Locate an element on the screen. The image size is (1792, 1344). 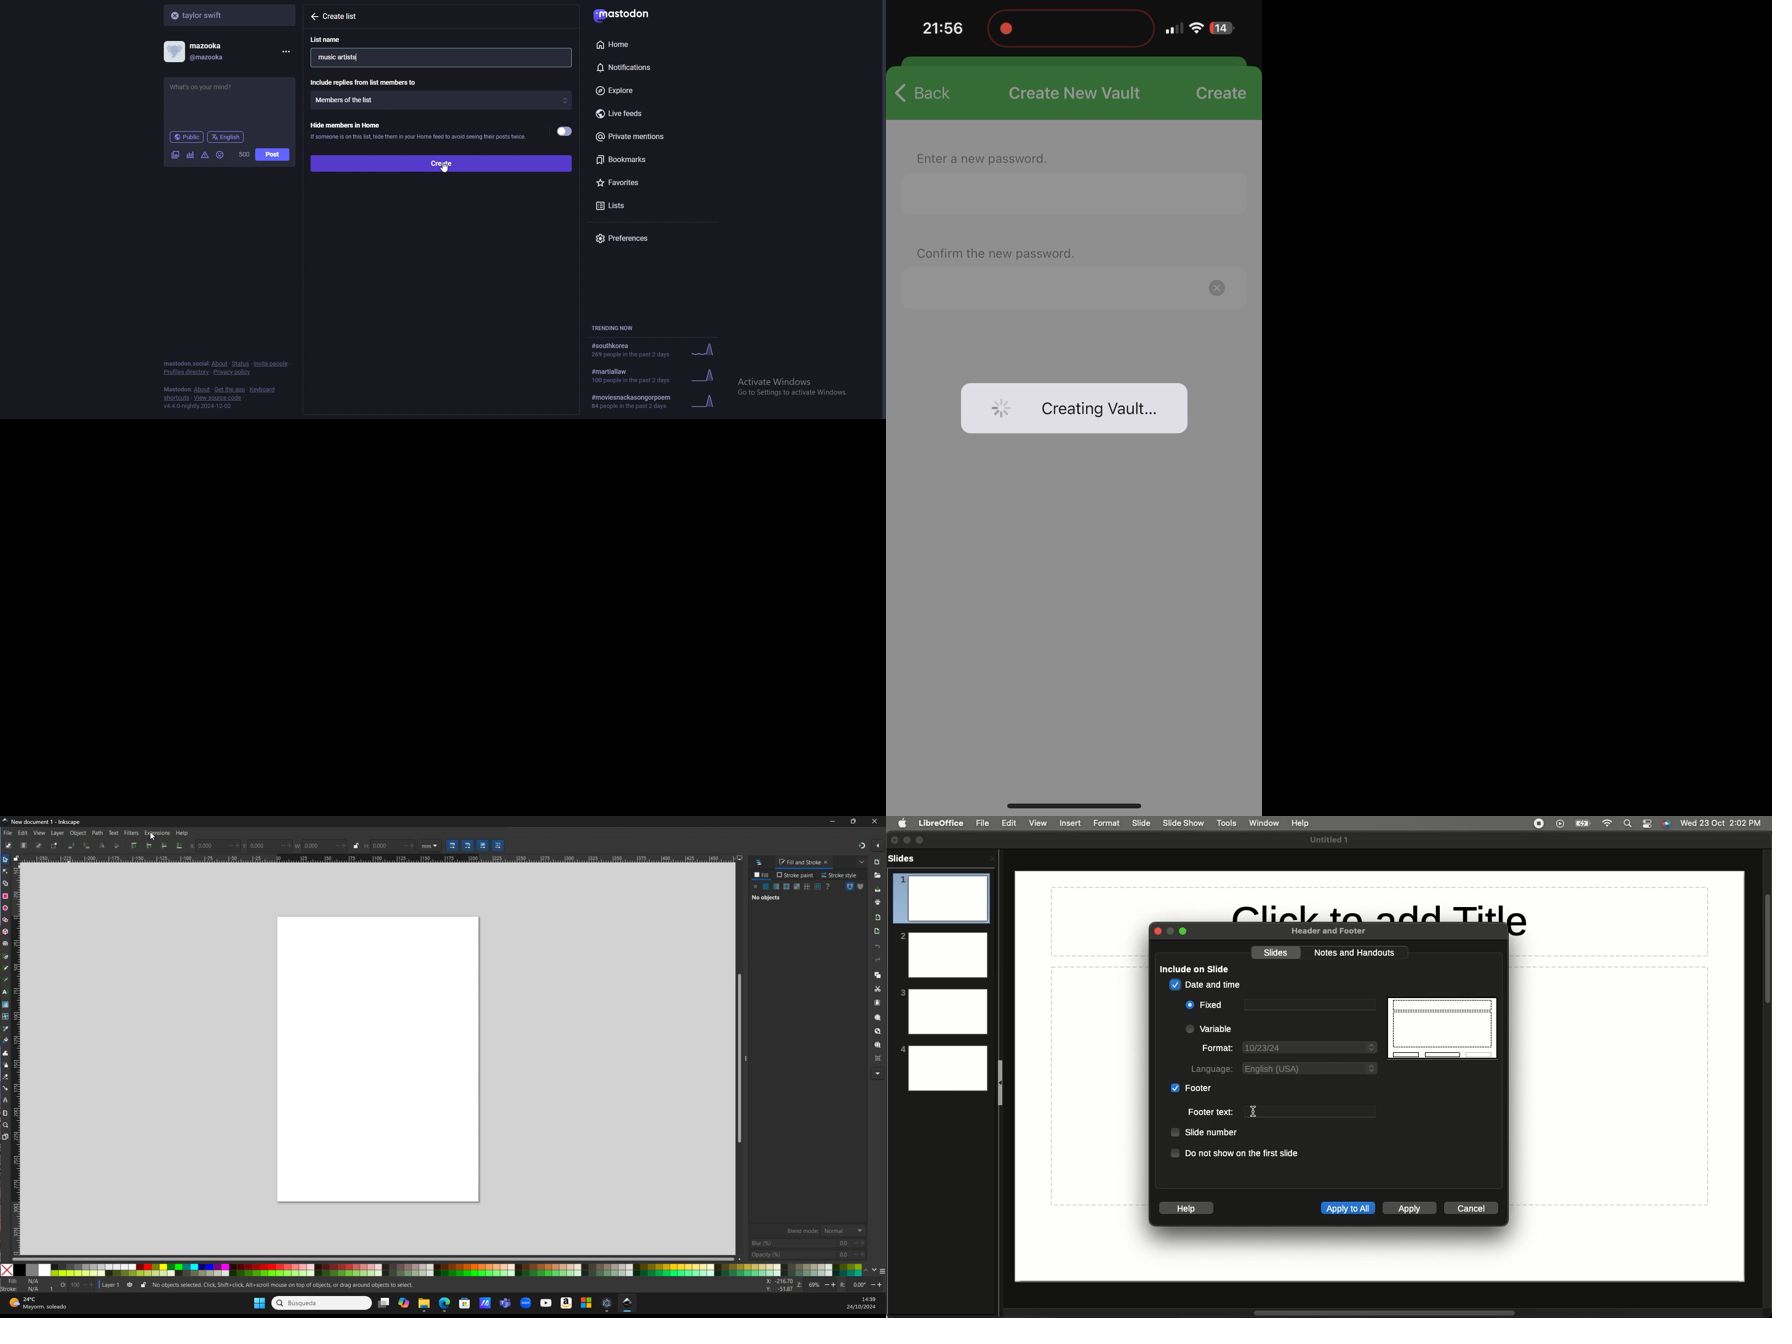
include replies from list members to is located at coordinates (365, 82).